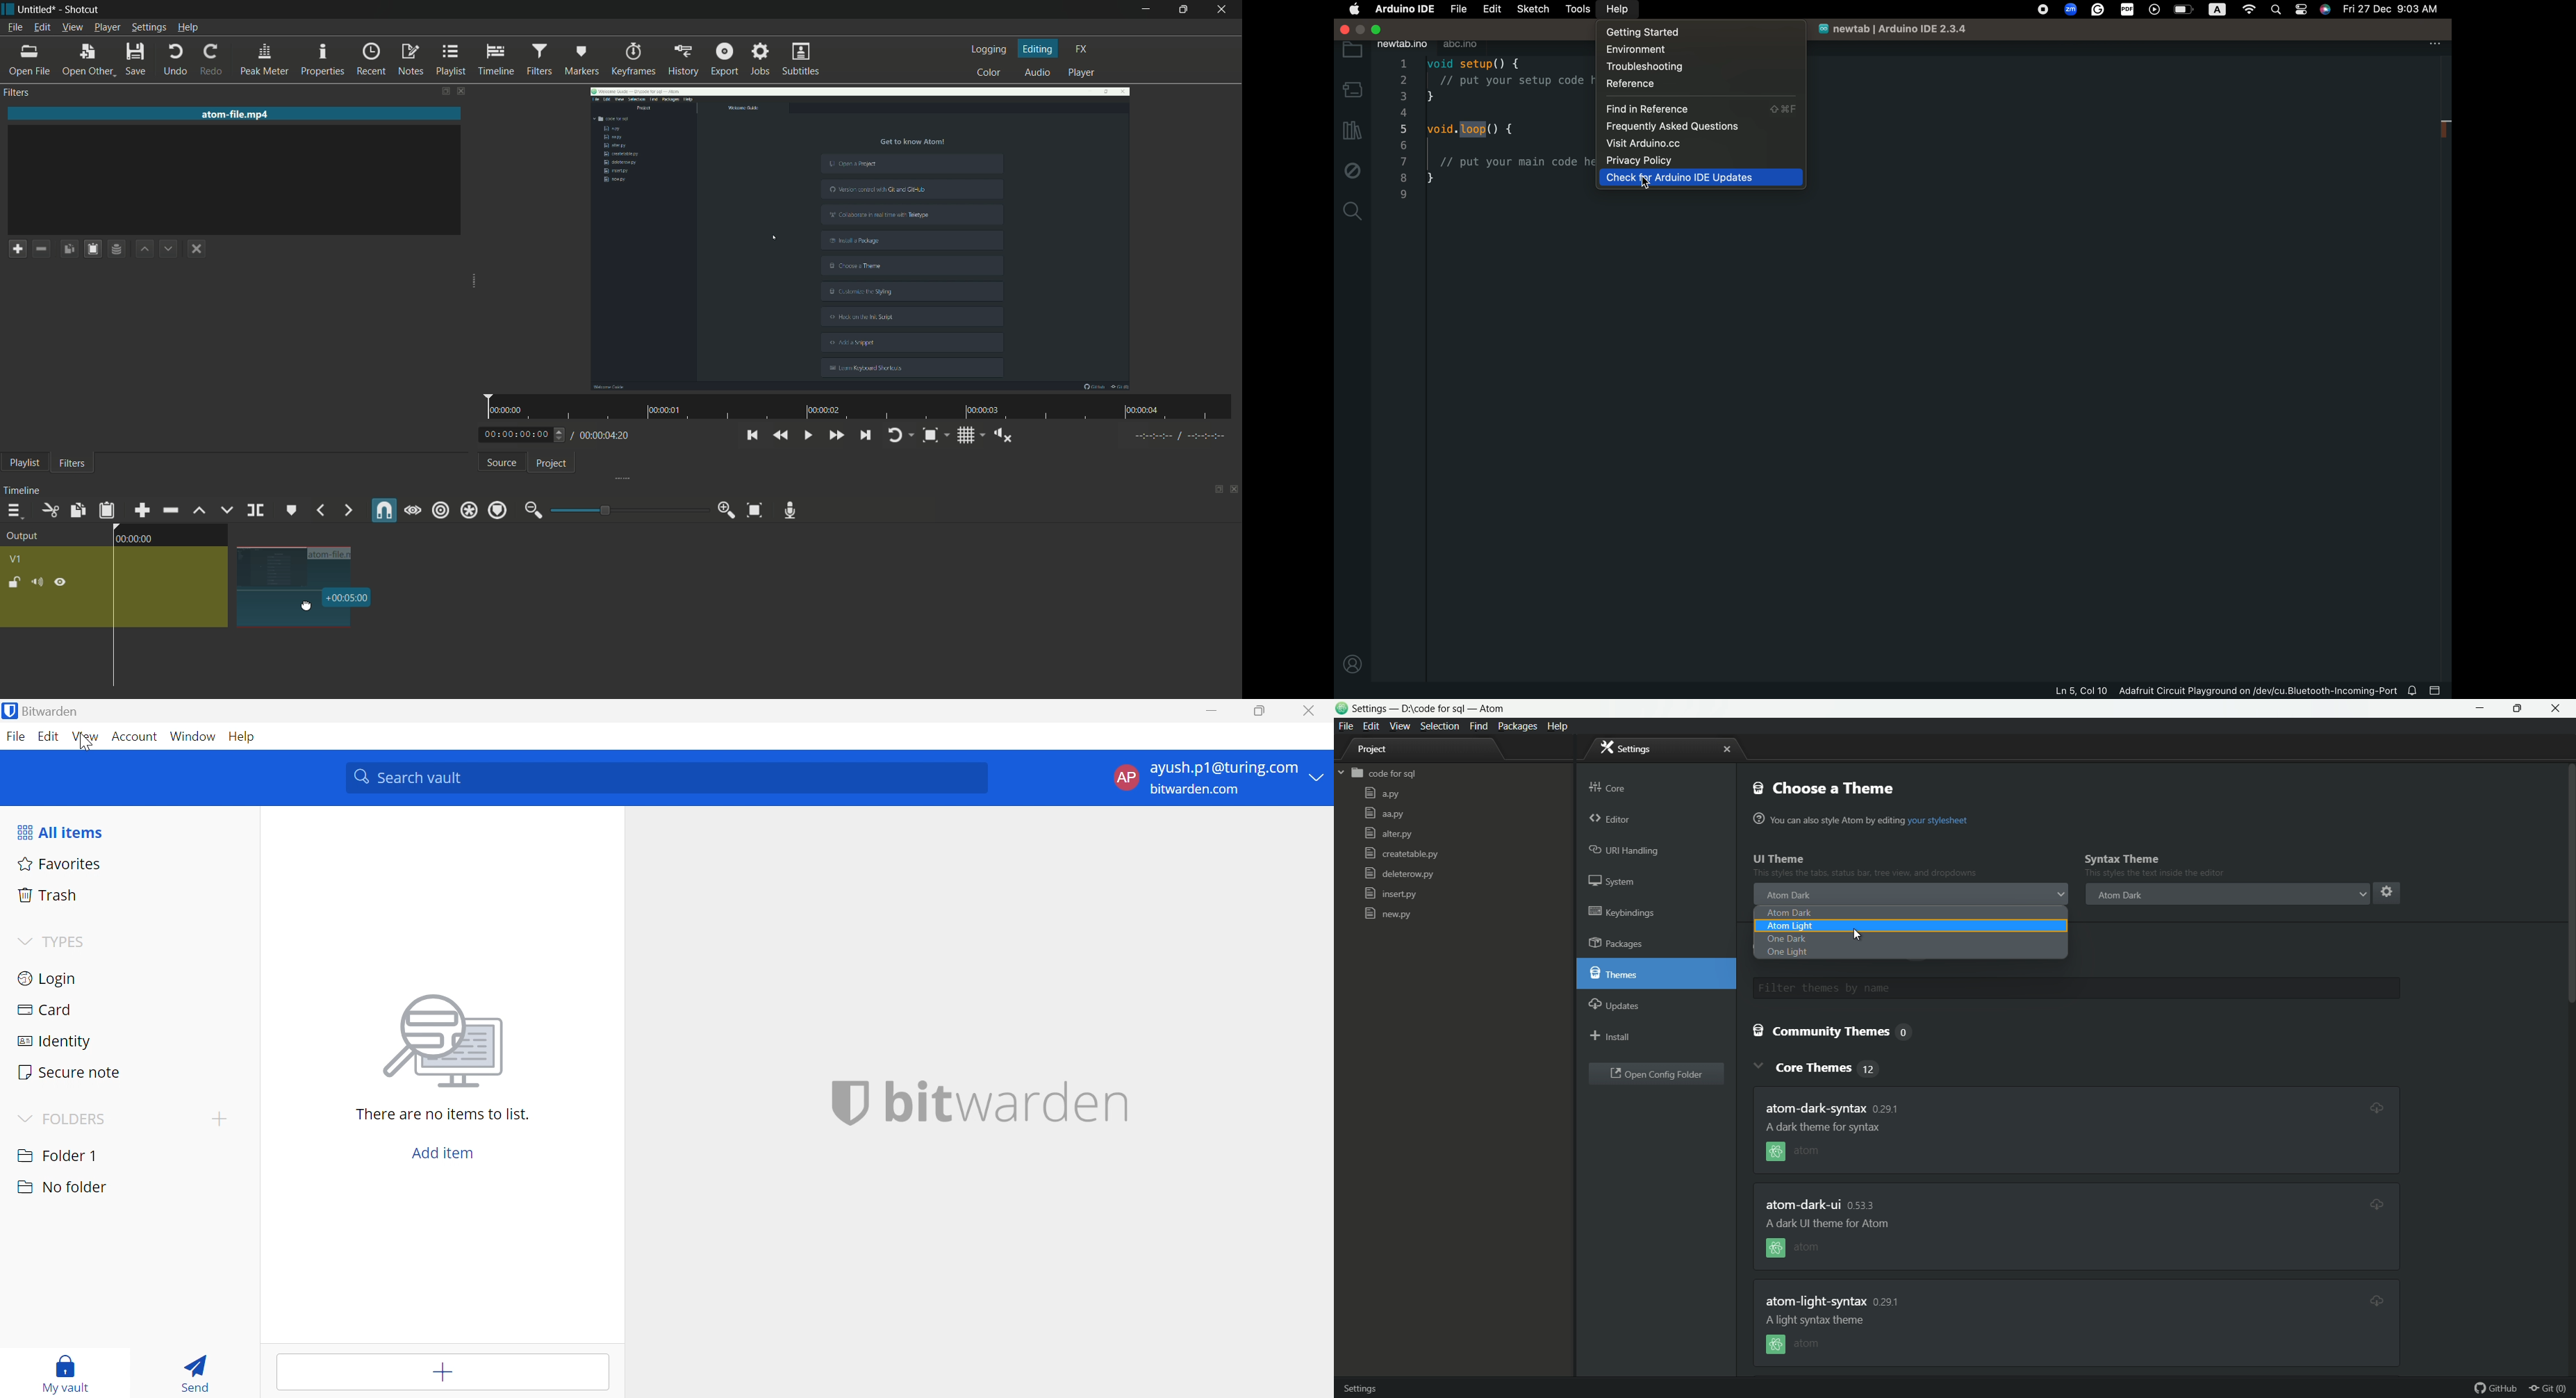 This screenshot has width=2576, height=1400. I want to click on ® You can also style Atom by editing your stylesheet, so click(1863, 820).